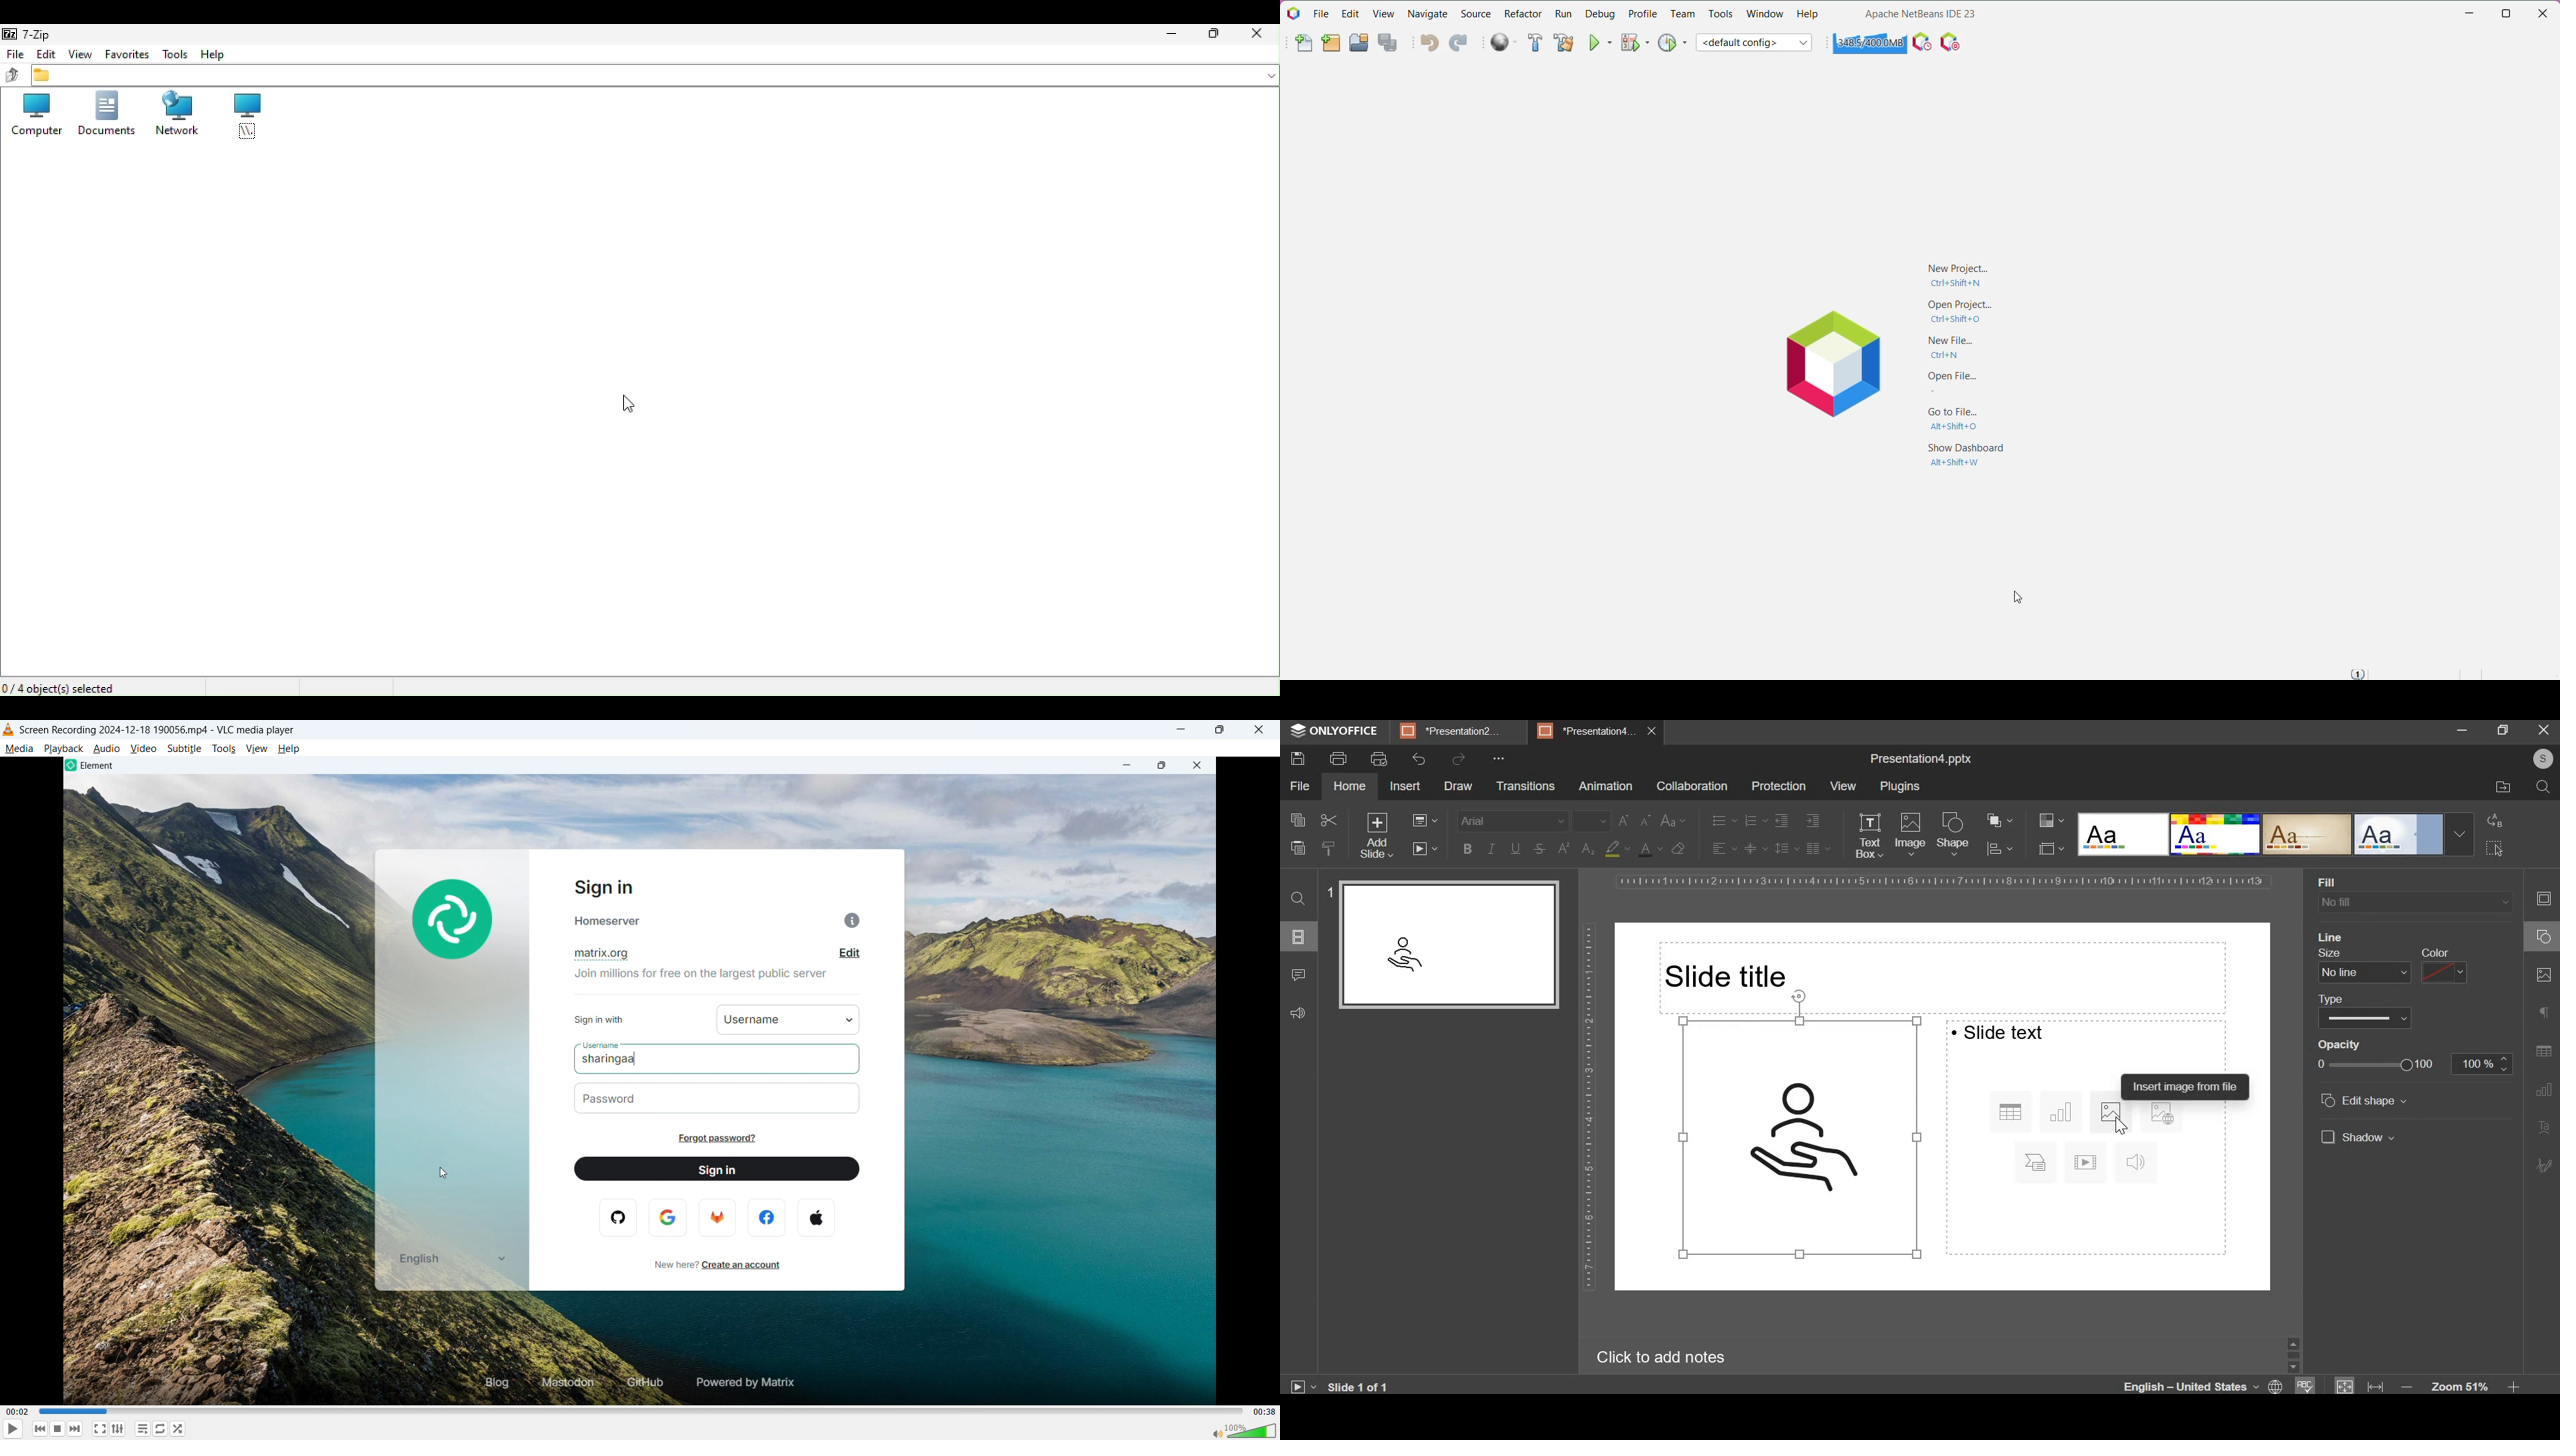 This screenshot has width=2576, height=1456. What do you see at coordinates (1779, 786) in the screenshot?
I see `protection` at bounding box center [1779, 786].